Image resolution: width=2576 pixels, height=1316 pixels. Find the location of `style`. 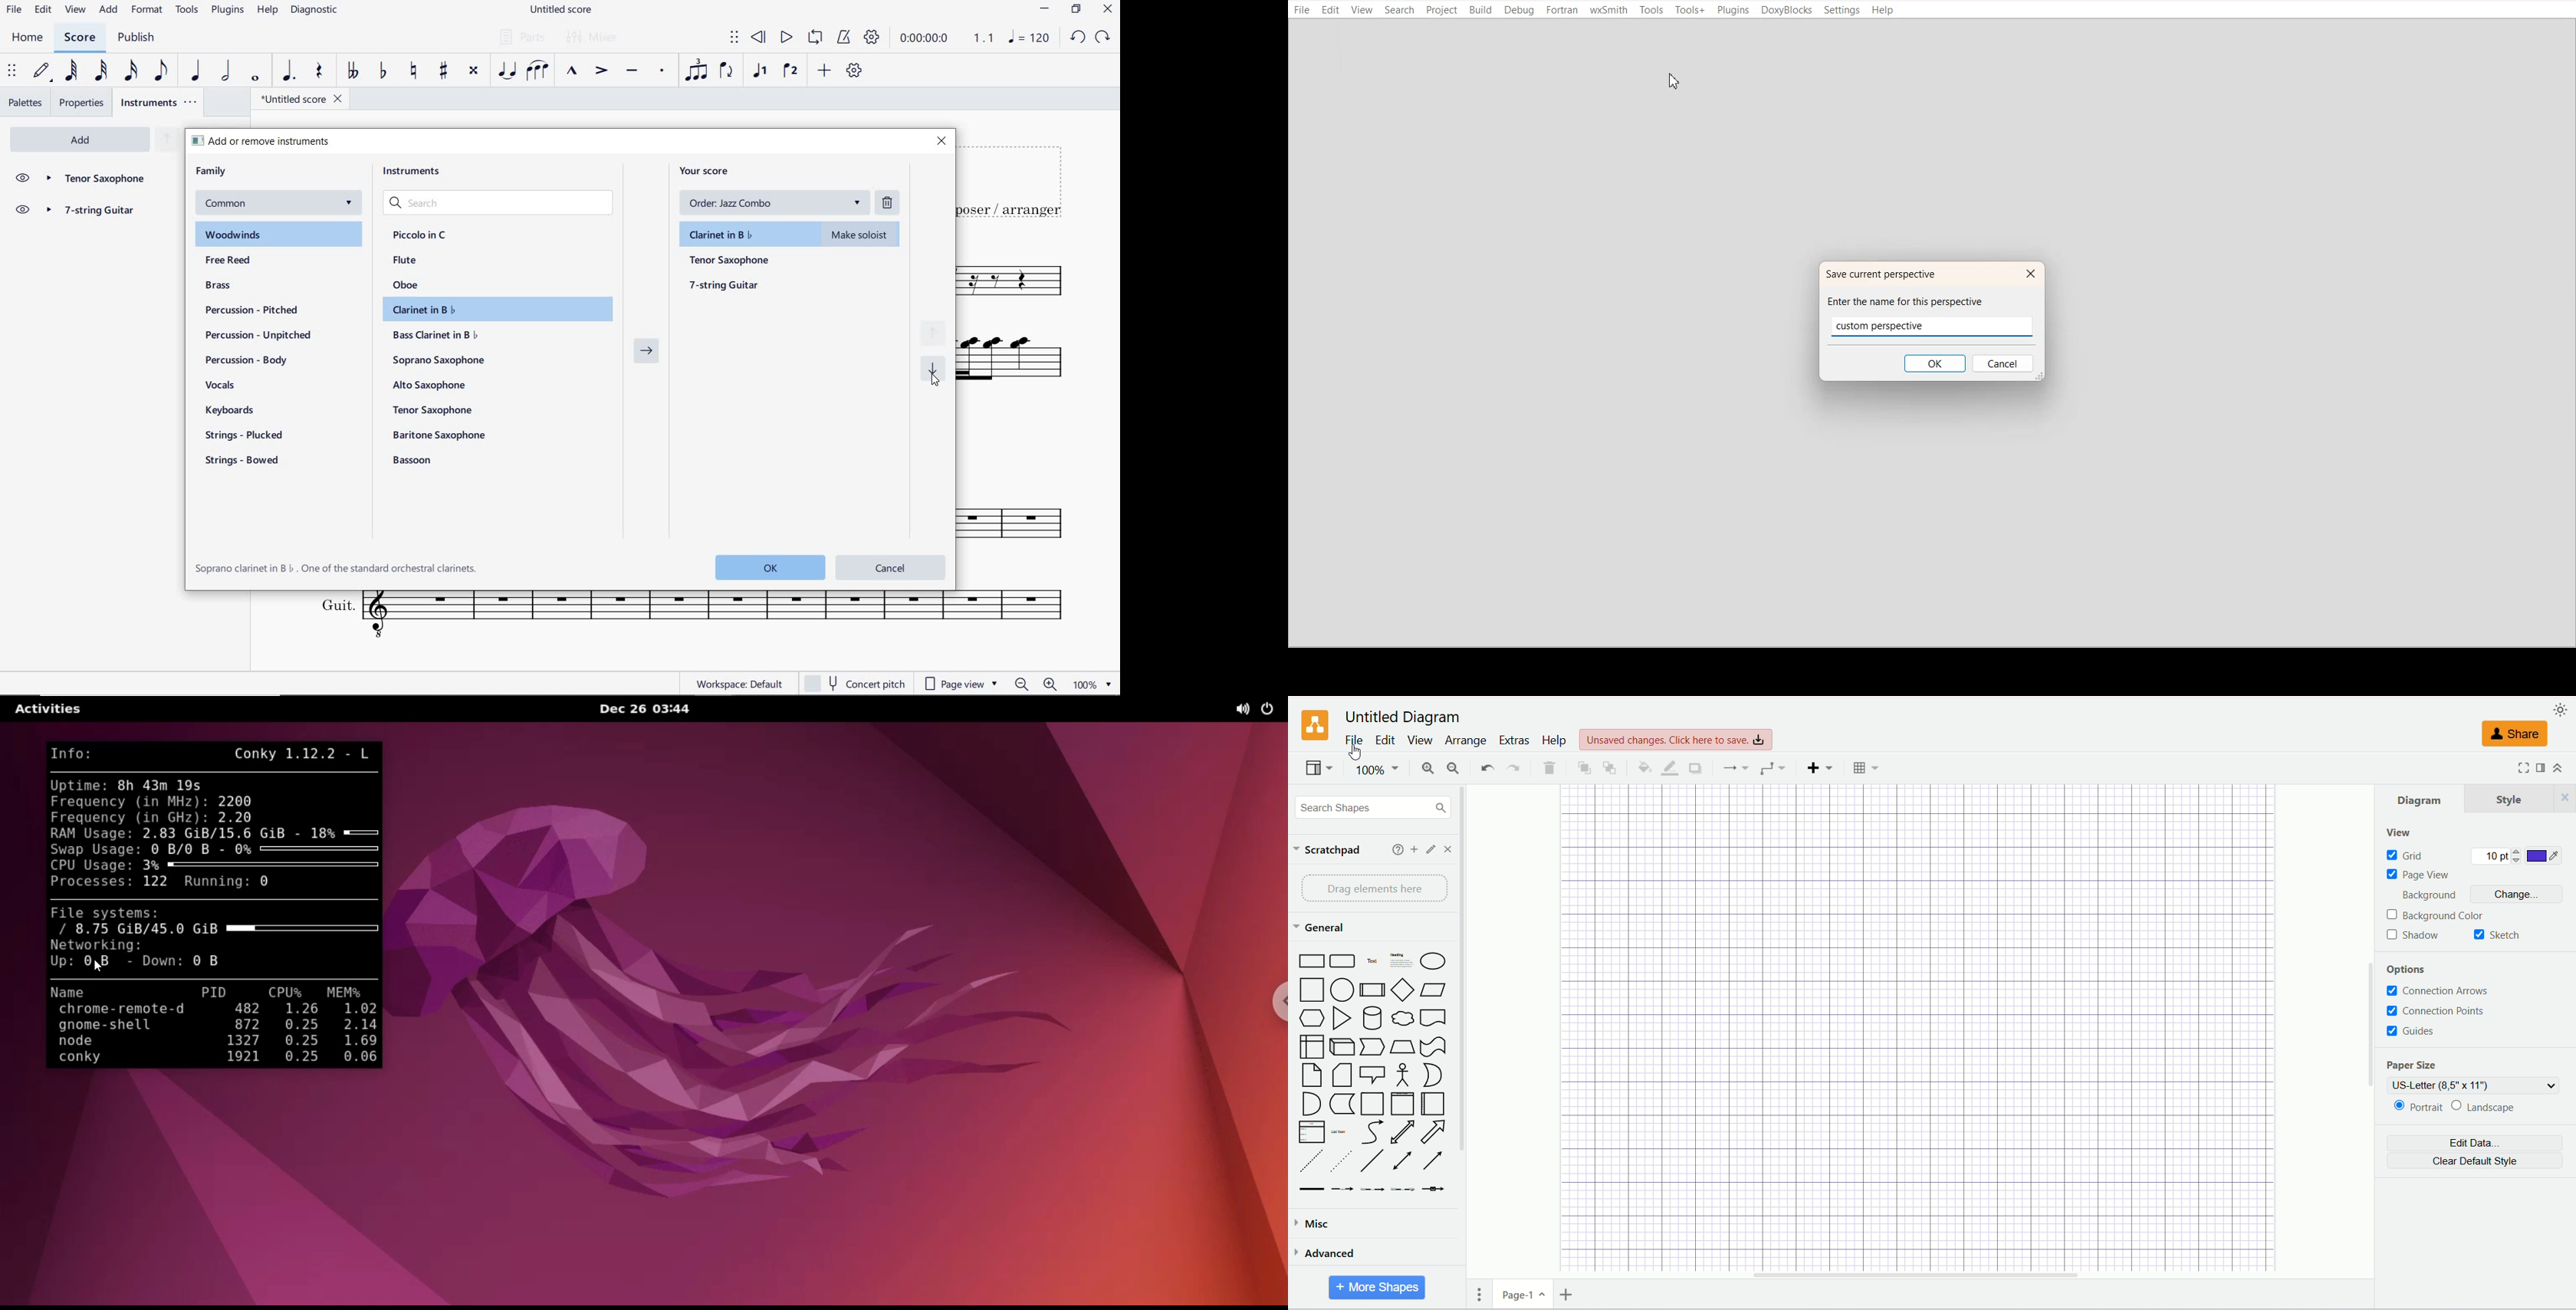

style is located at coordinates (2521, 798).